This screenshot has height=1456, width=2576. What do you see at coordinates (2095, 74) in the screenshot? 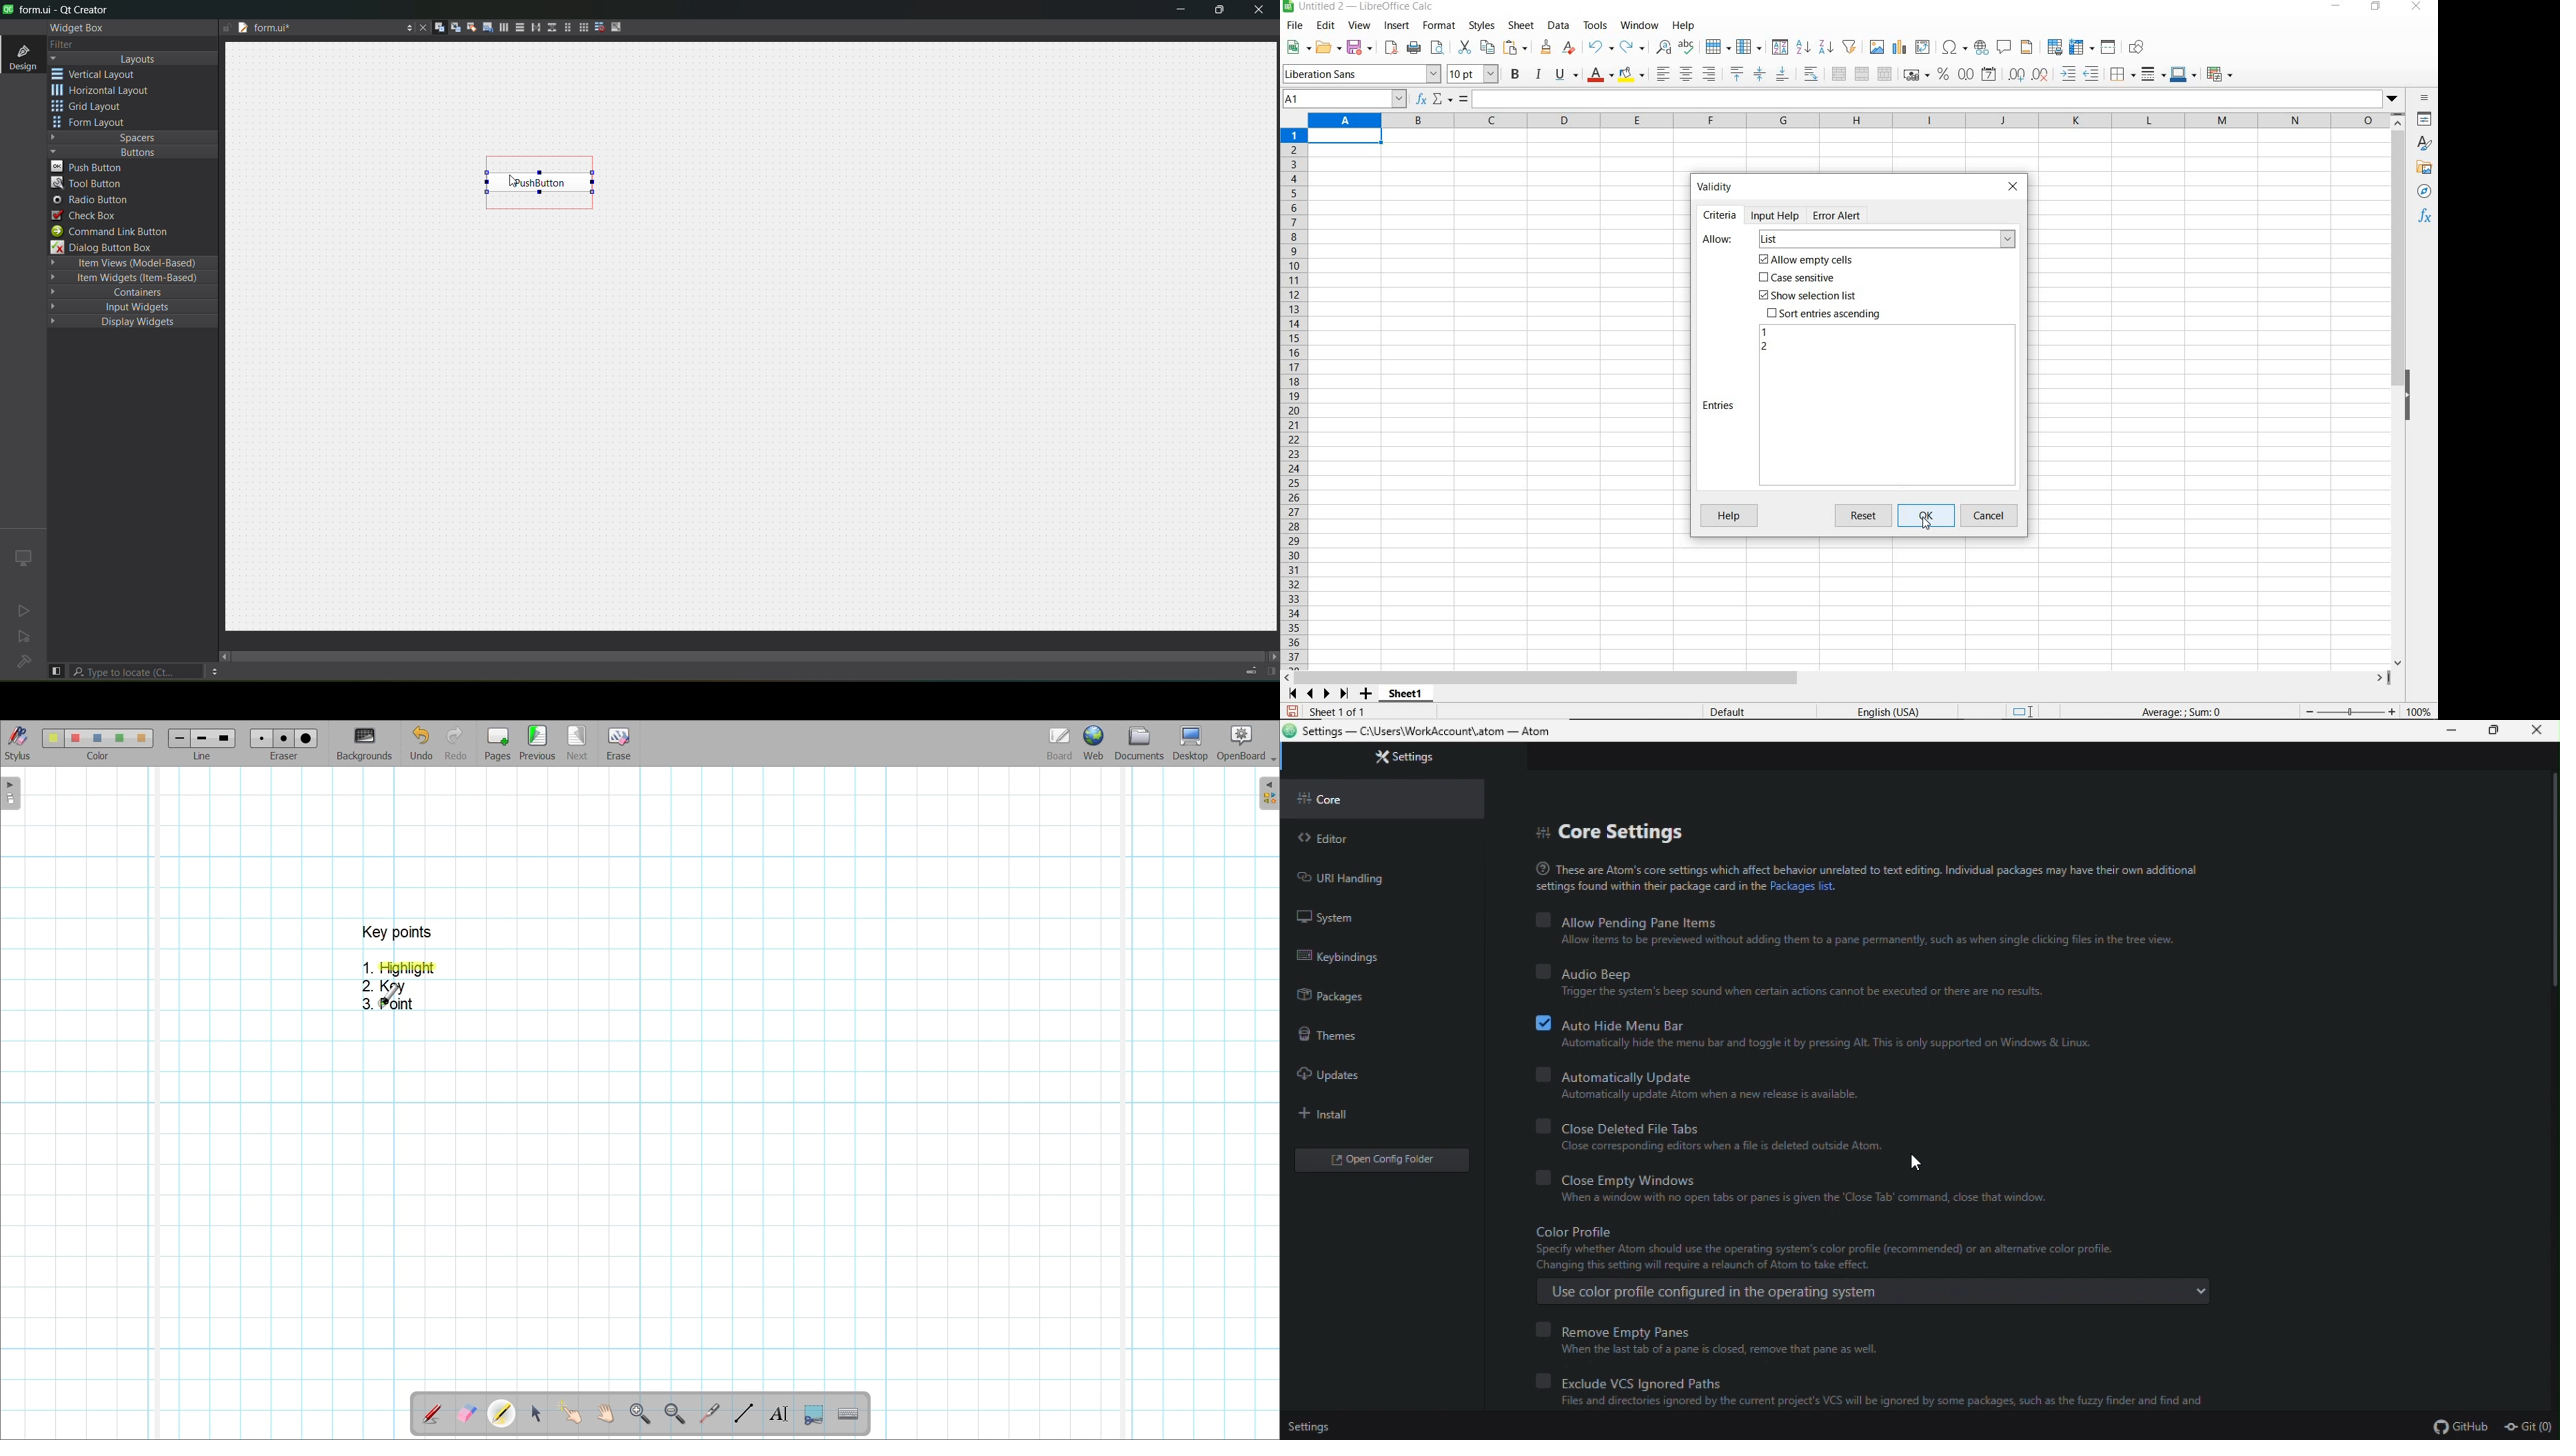
I see `decrease indent` at bounding box center [2095, 74].